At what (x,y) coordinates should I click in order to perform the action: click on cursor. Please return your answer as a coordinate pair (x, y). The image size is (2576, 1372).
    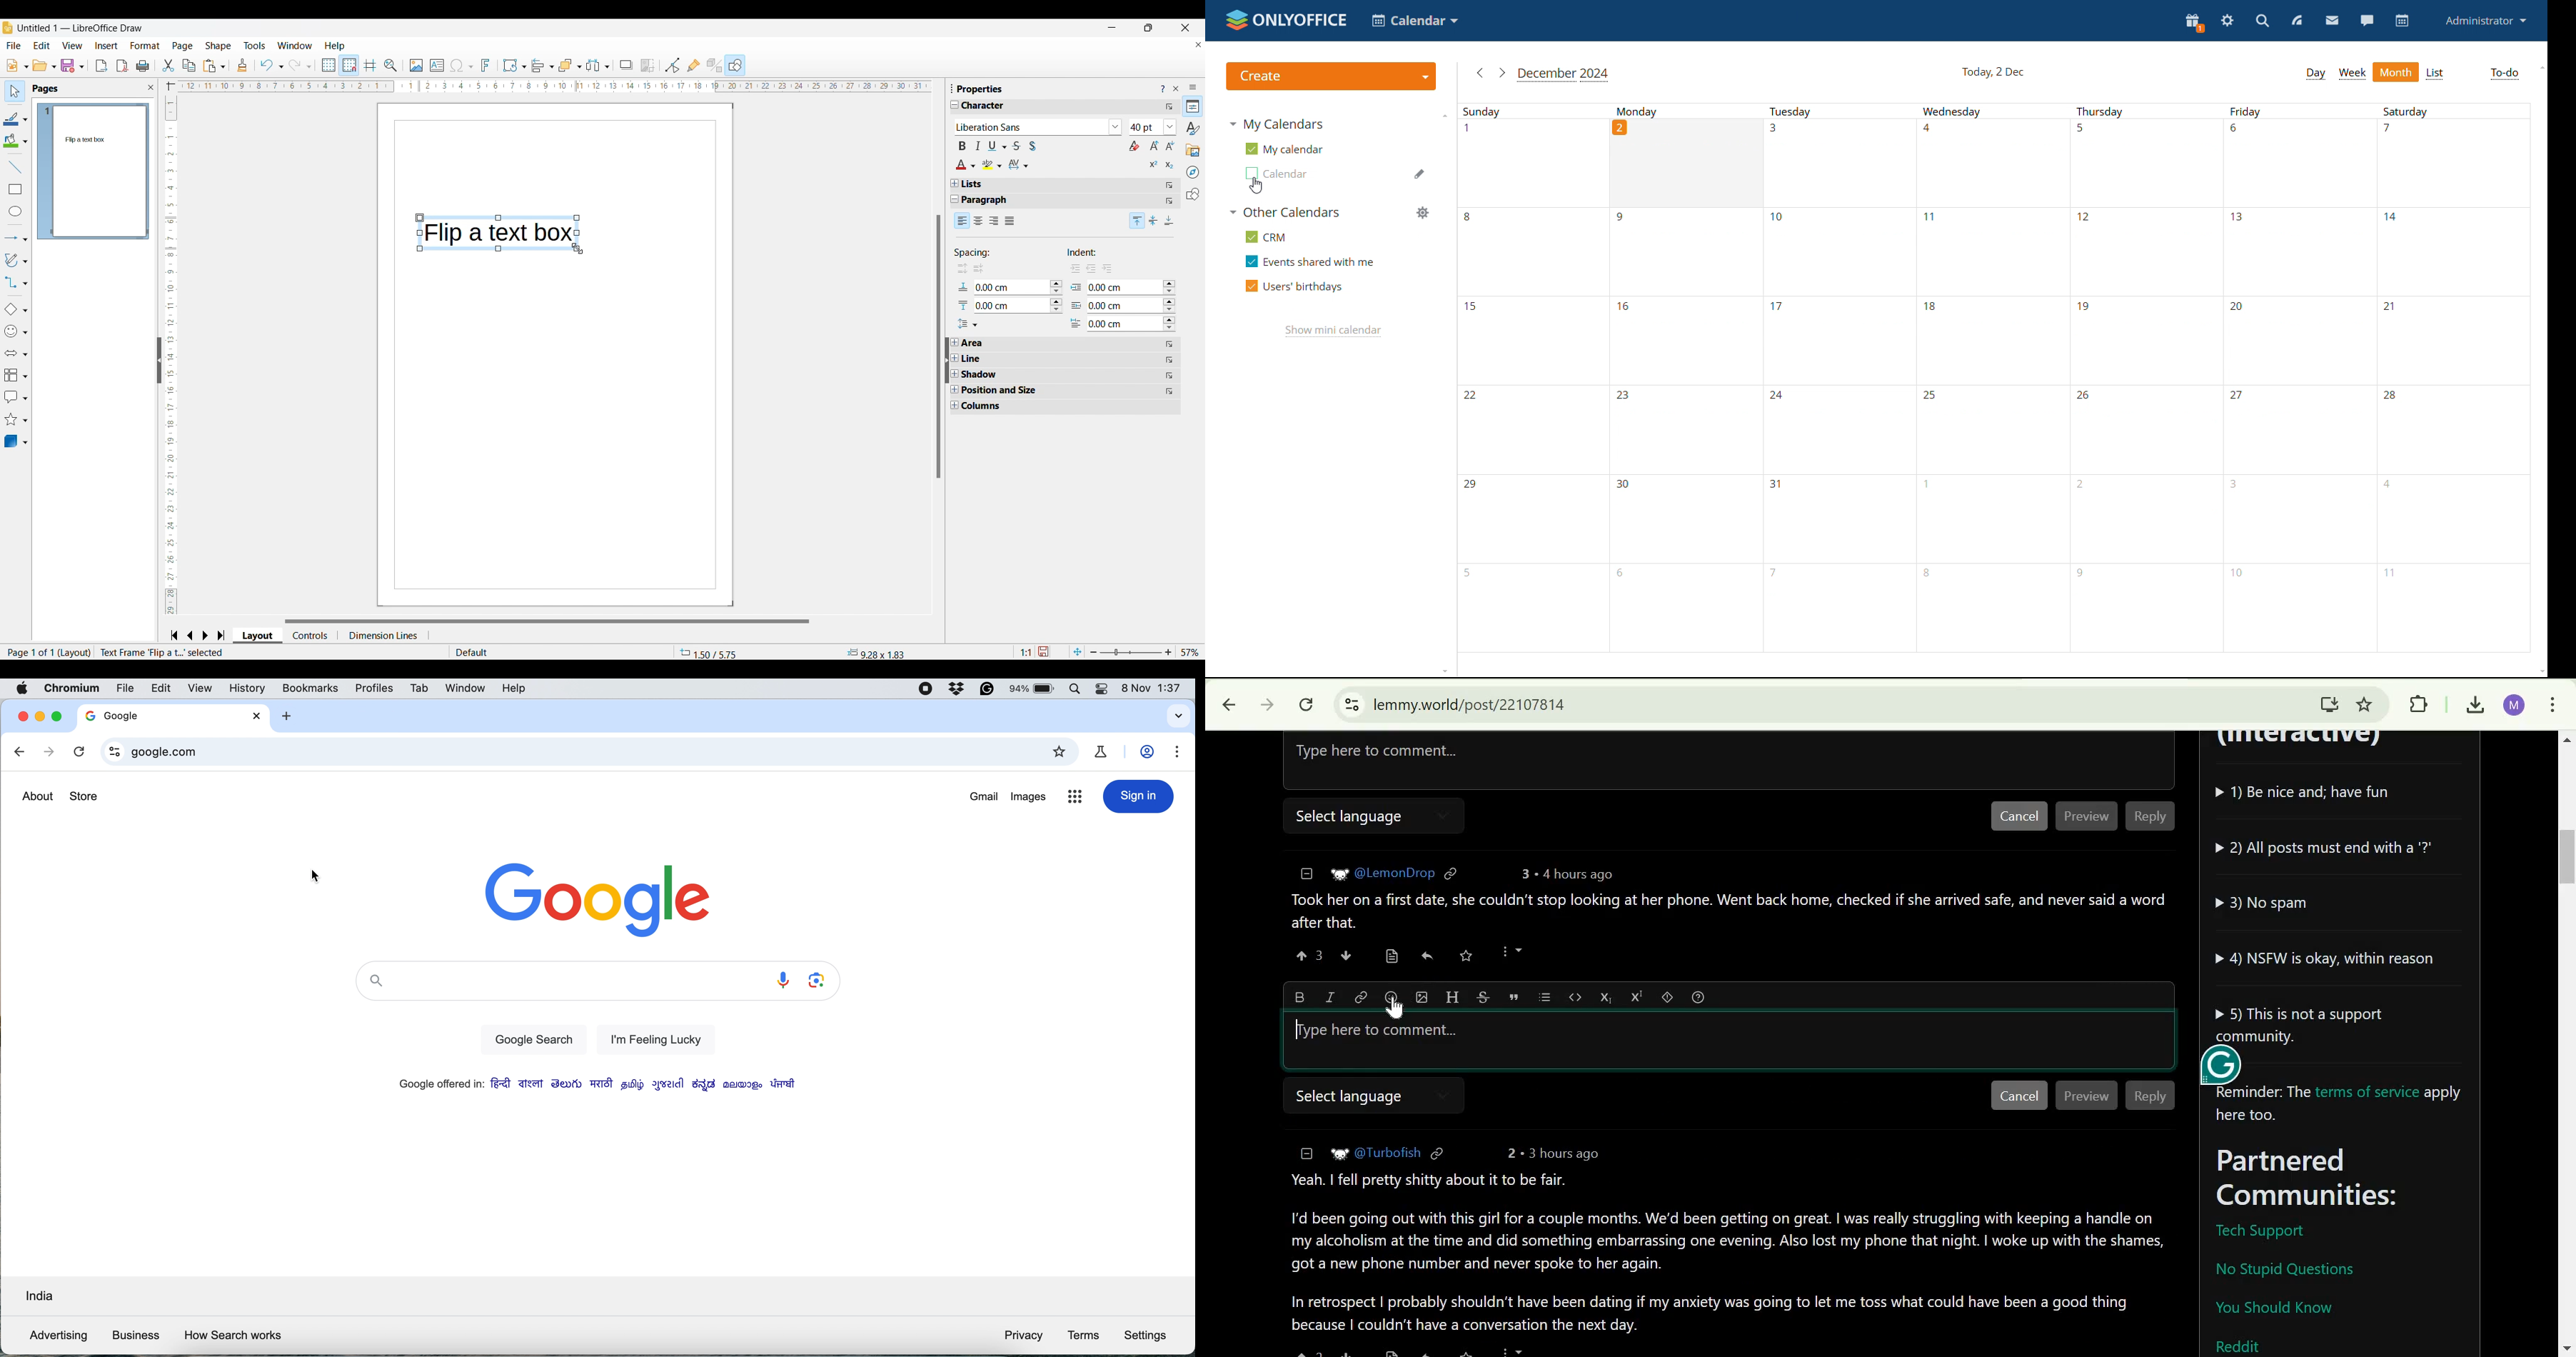
    Looking at the image, I should click on (317, 877).